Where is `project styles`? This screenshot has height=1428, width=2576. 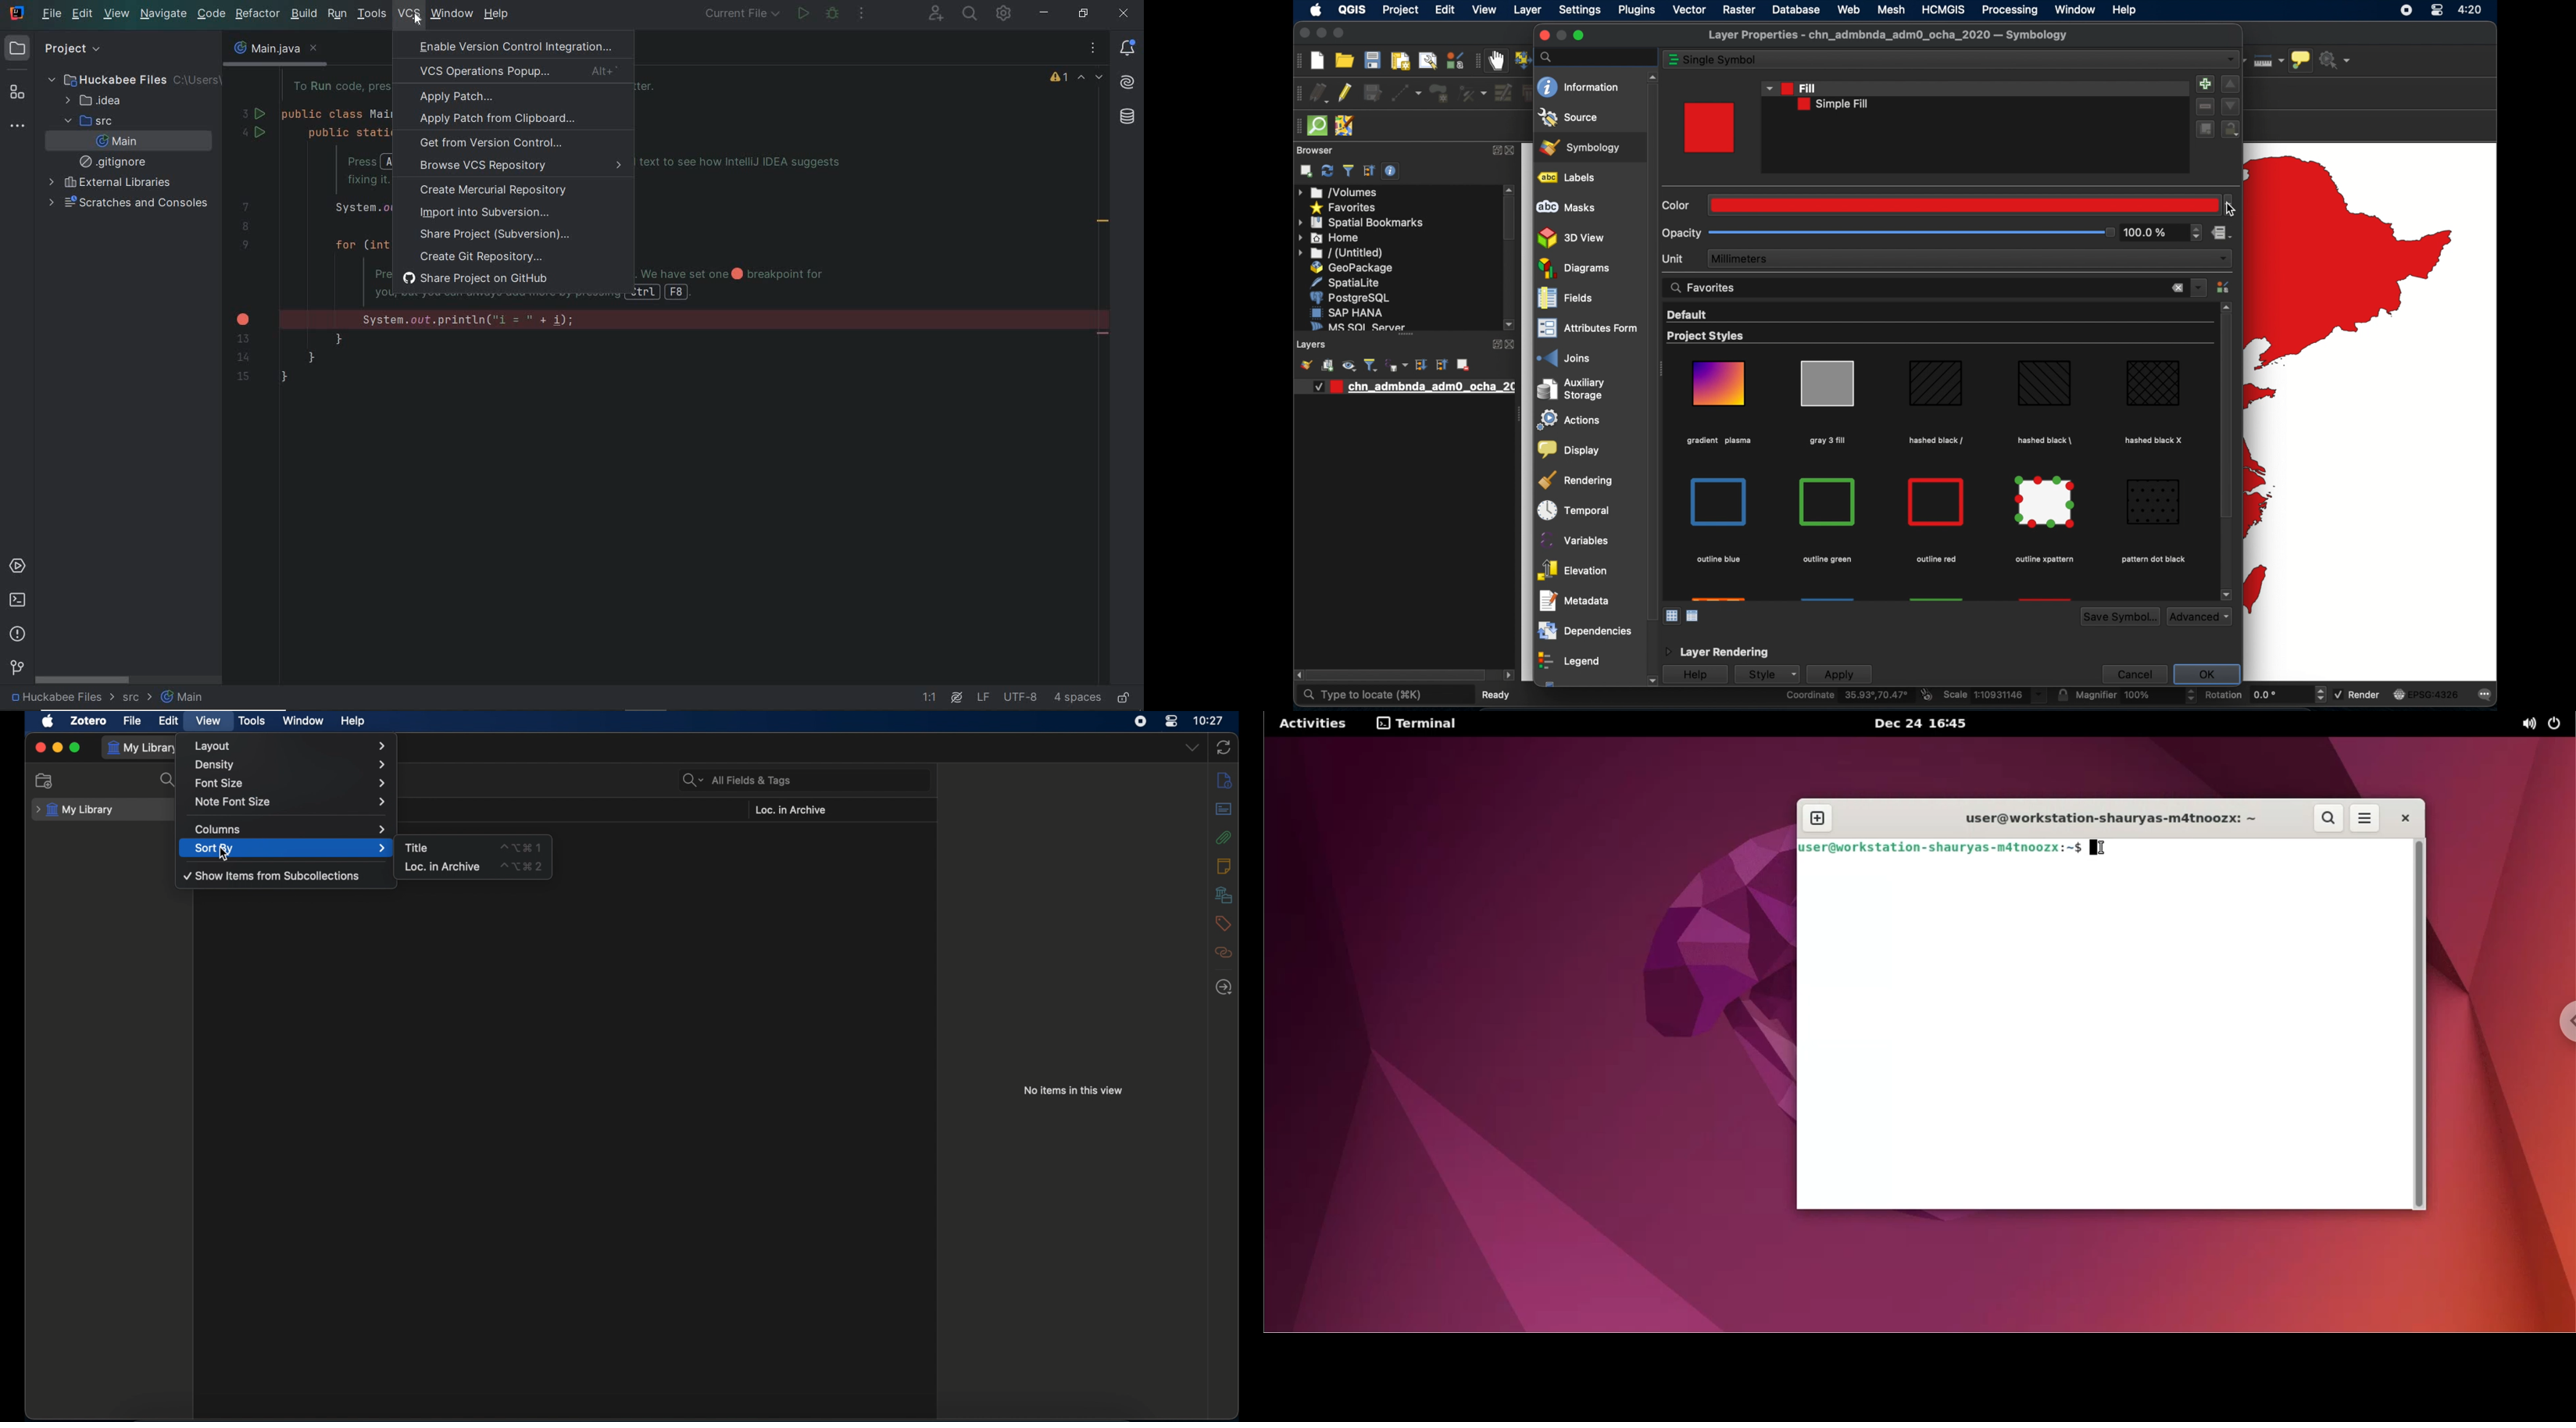 project styles is located at coordinates (1706, 337).